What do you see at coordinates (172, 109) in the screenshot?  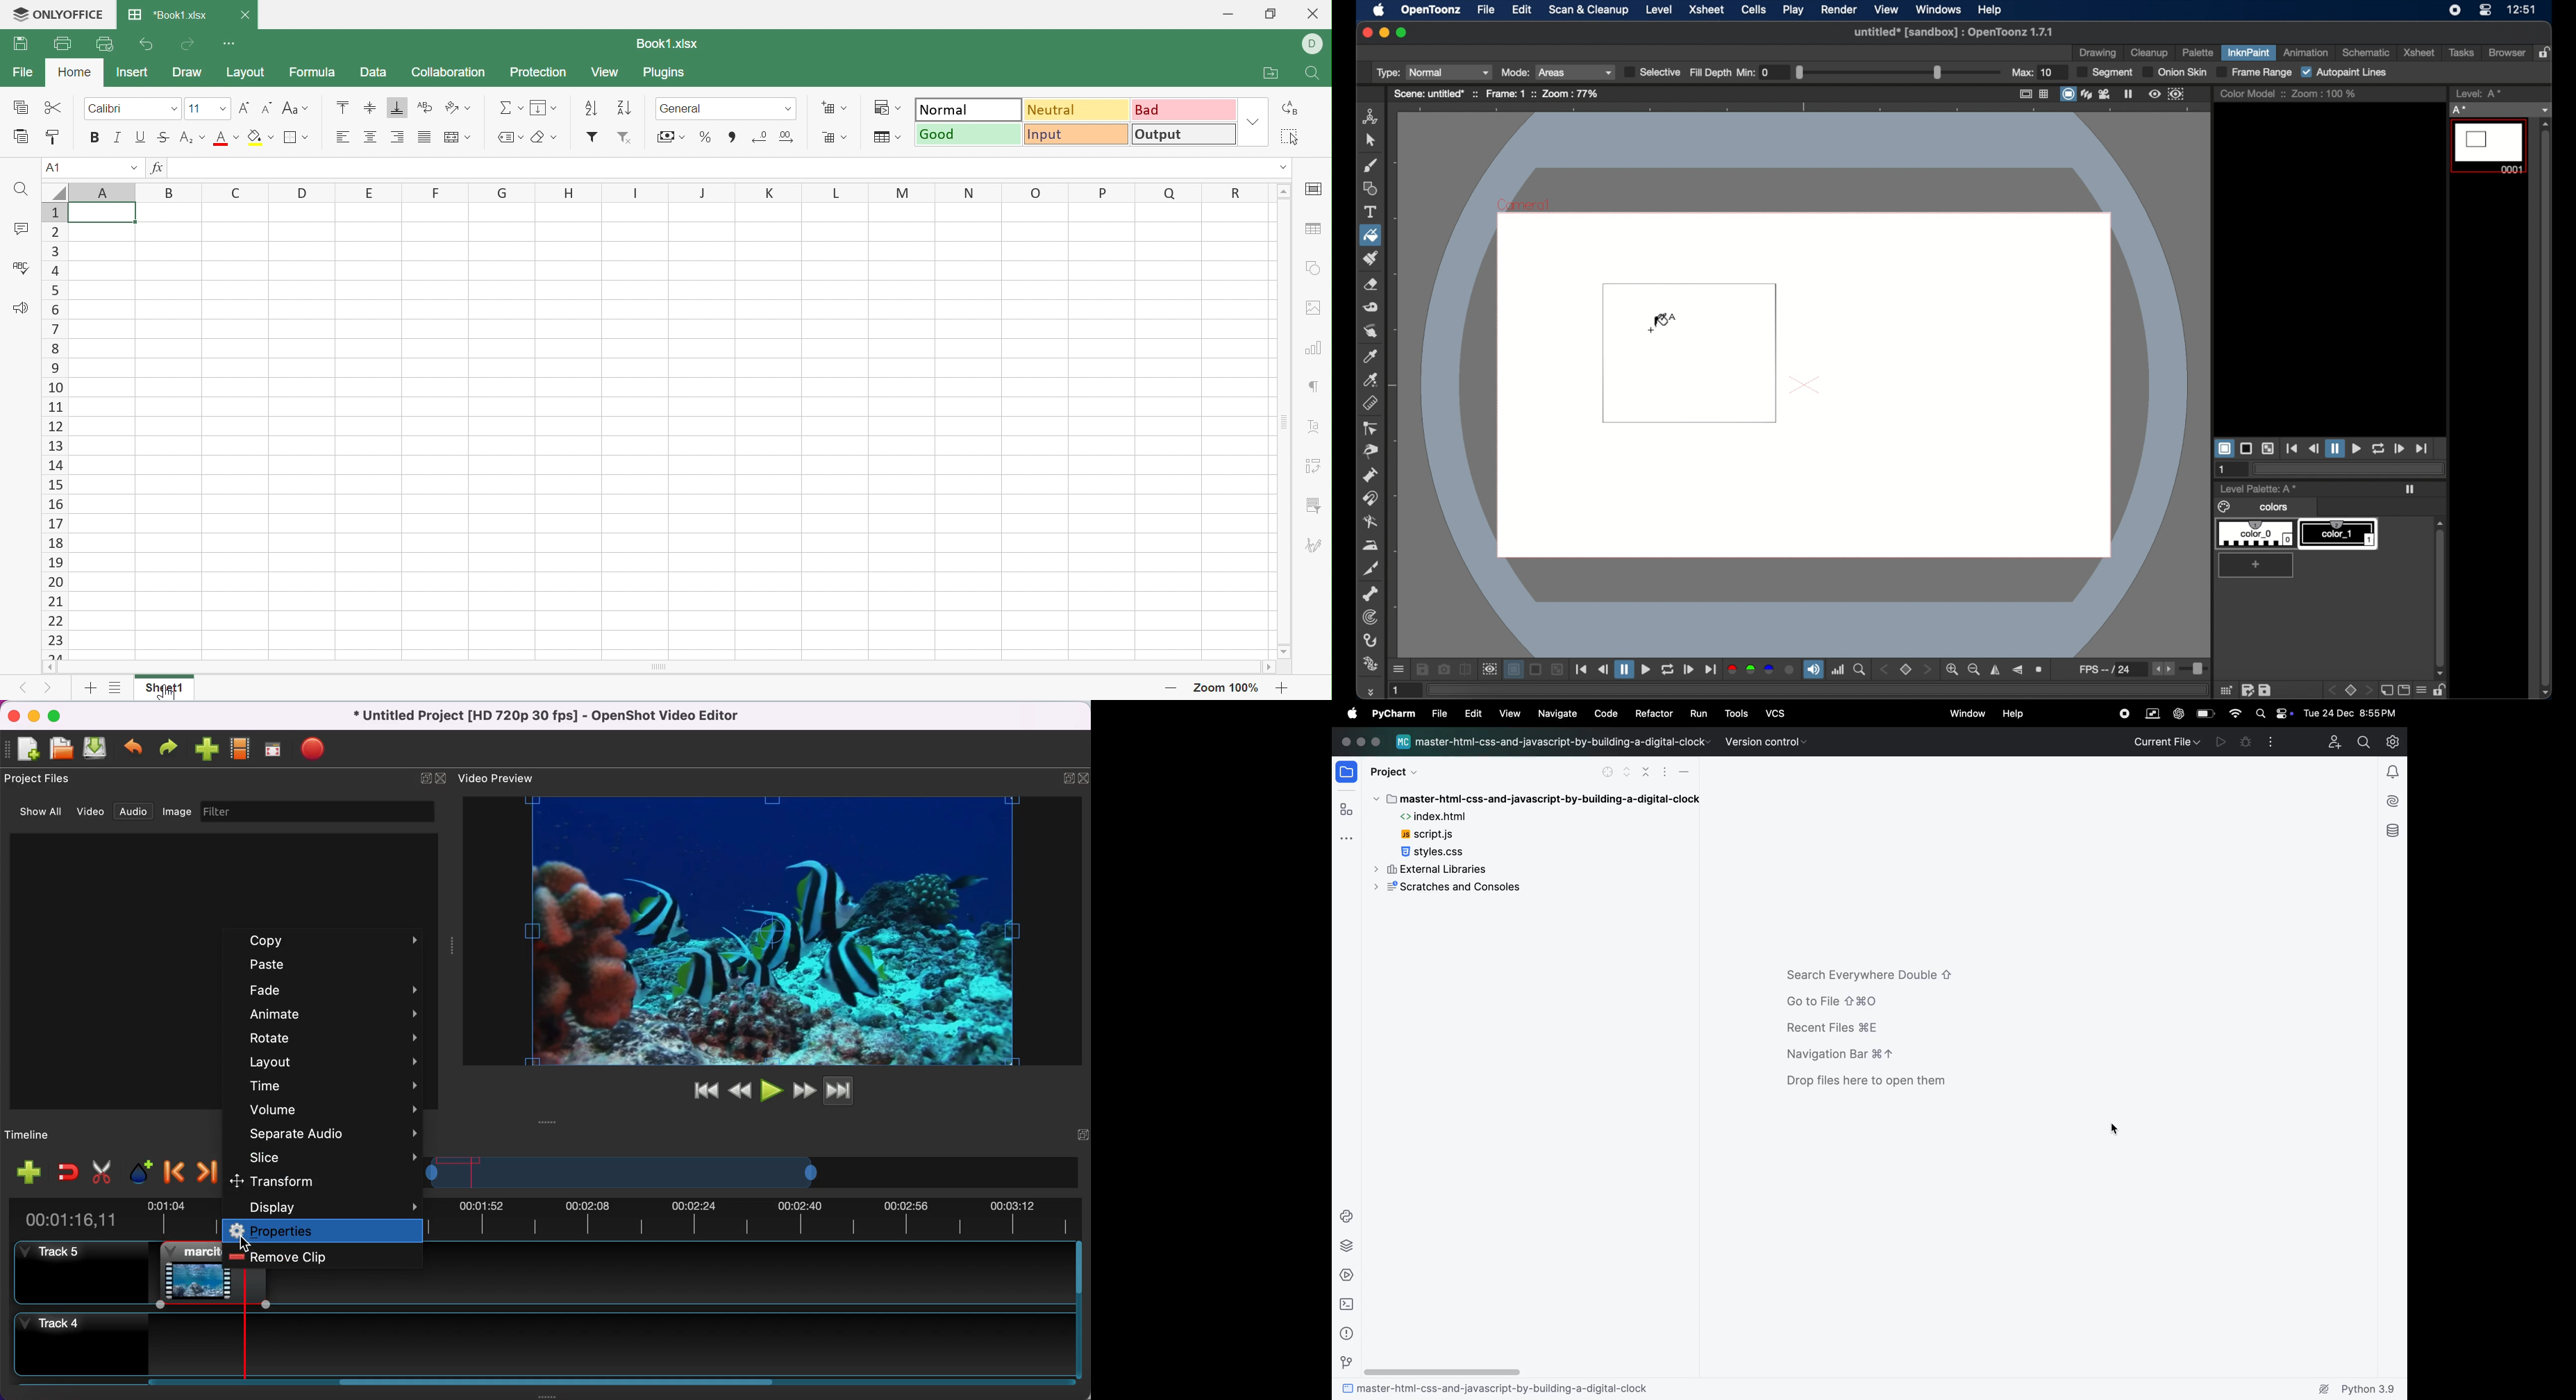 I see `Fonts drop down` at bounding box center [172, 109].